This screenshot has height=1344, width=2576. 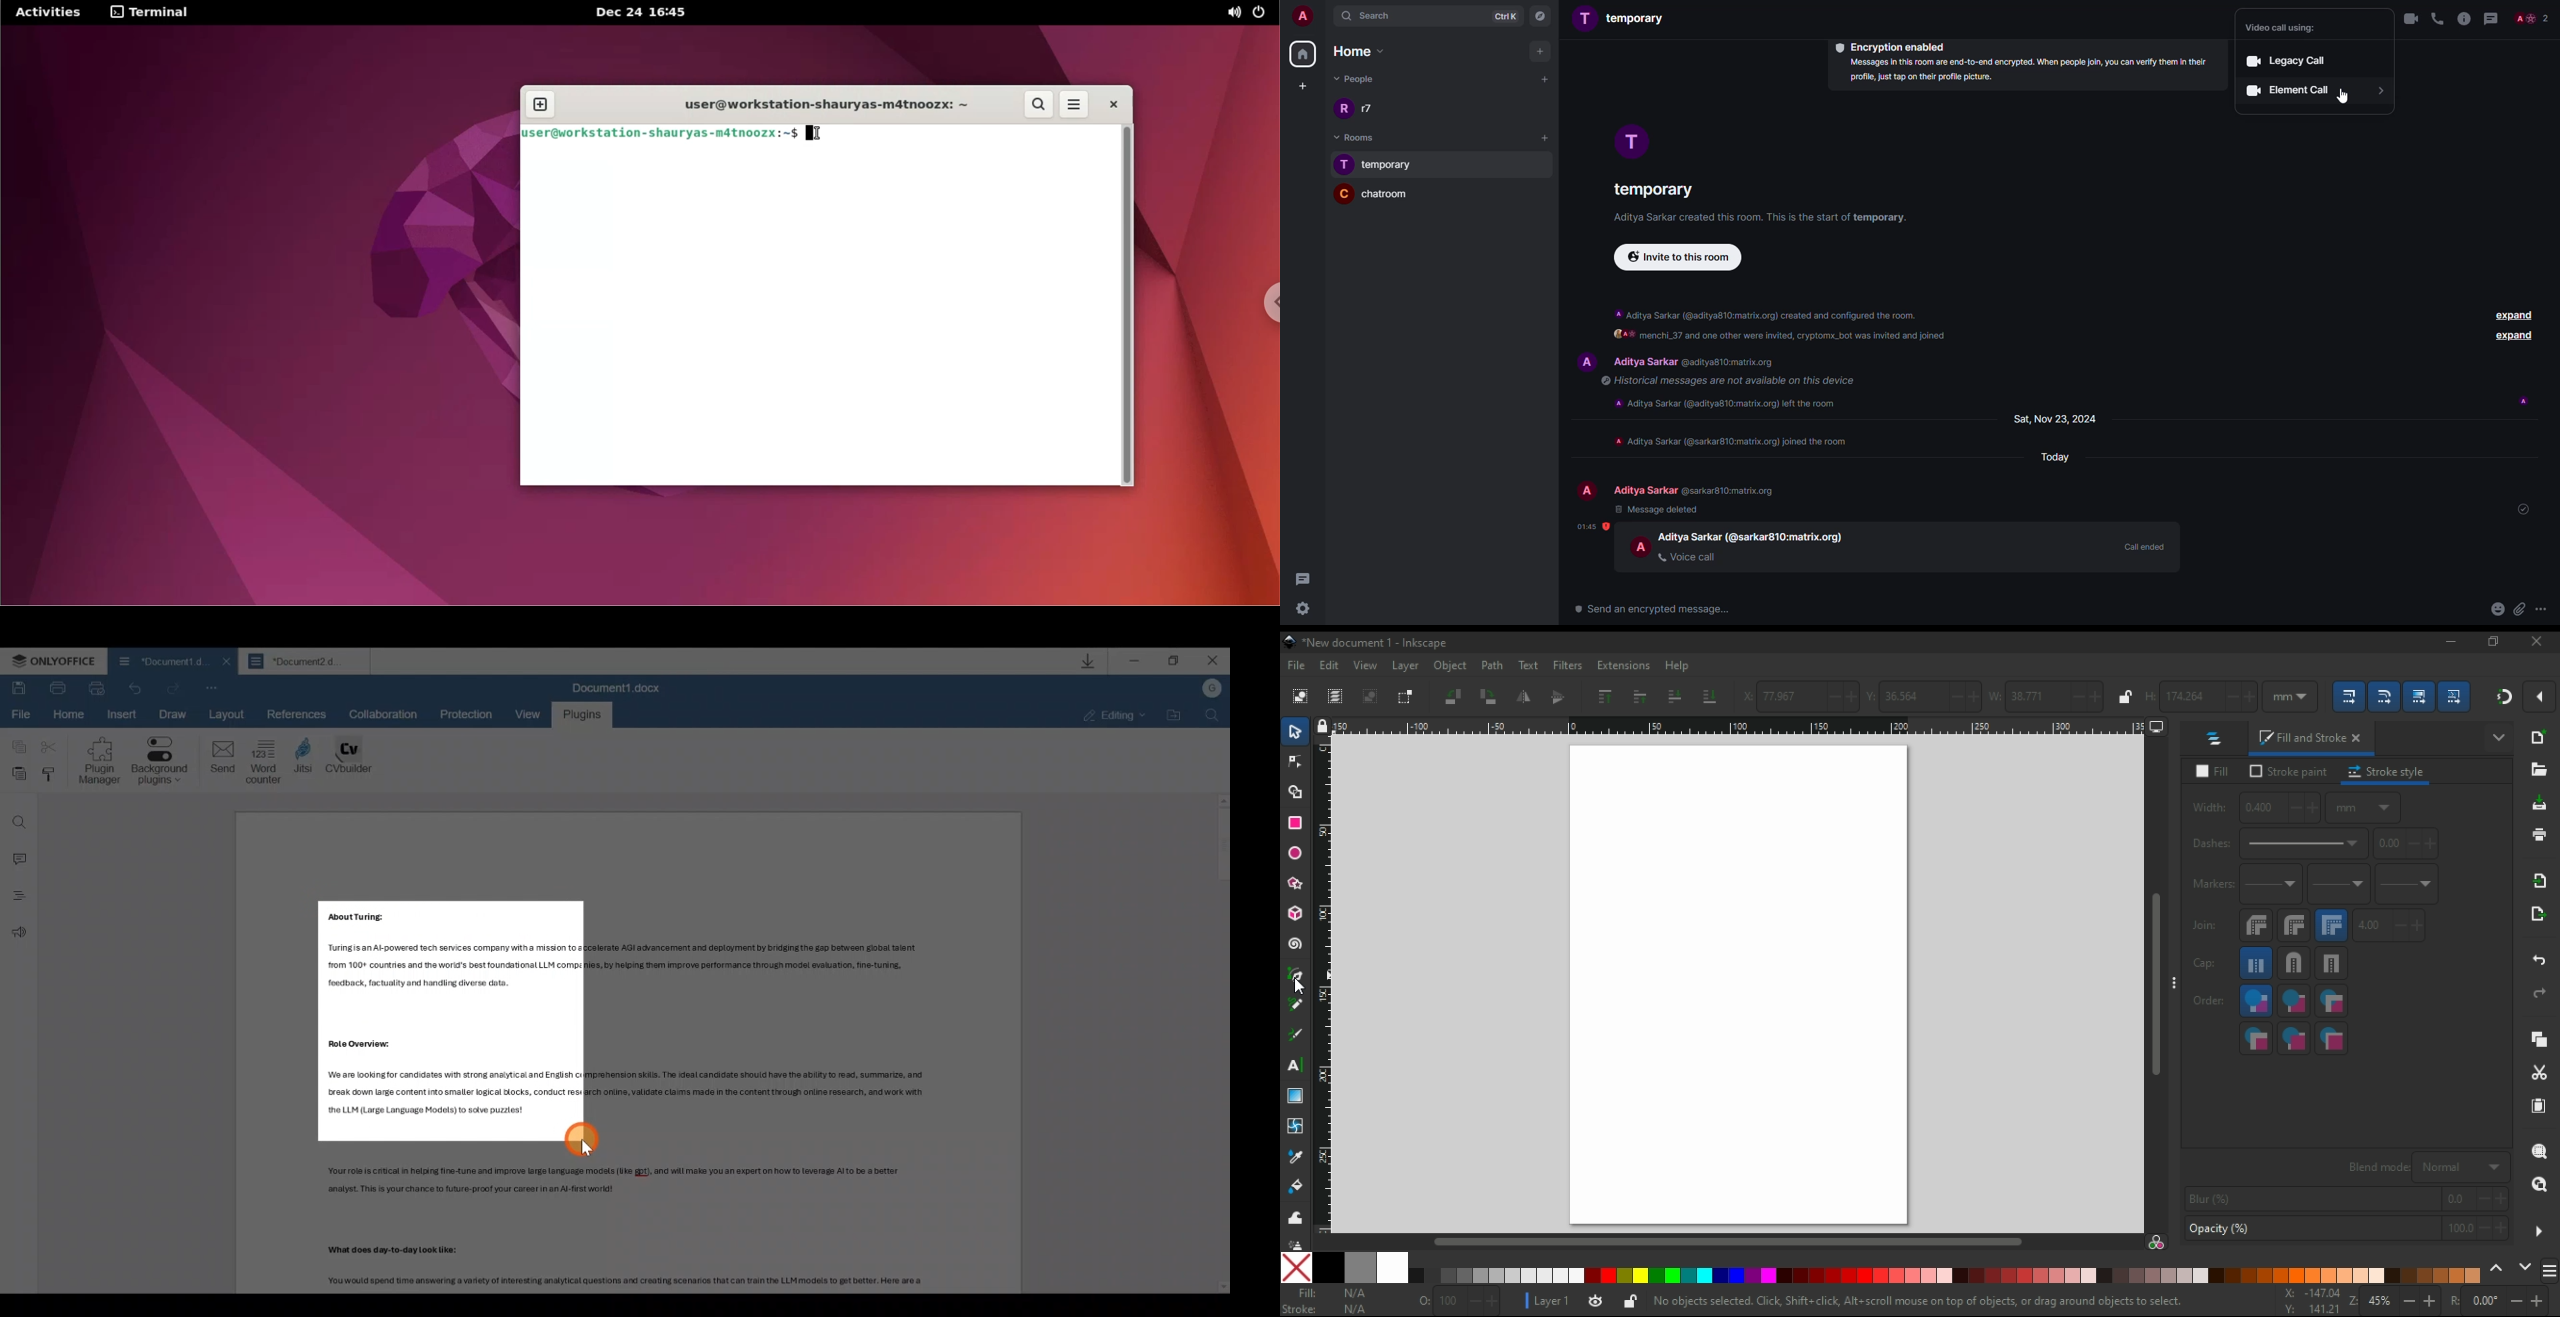 What do you see at coordinates (1369, 696) in the screenshot?
I see `deselect` at bounding box center [1369, 696].